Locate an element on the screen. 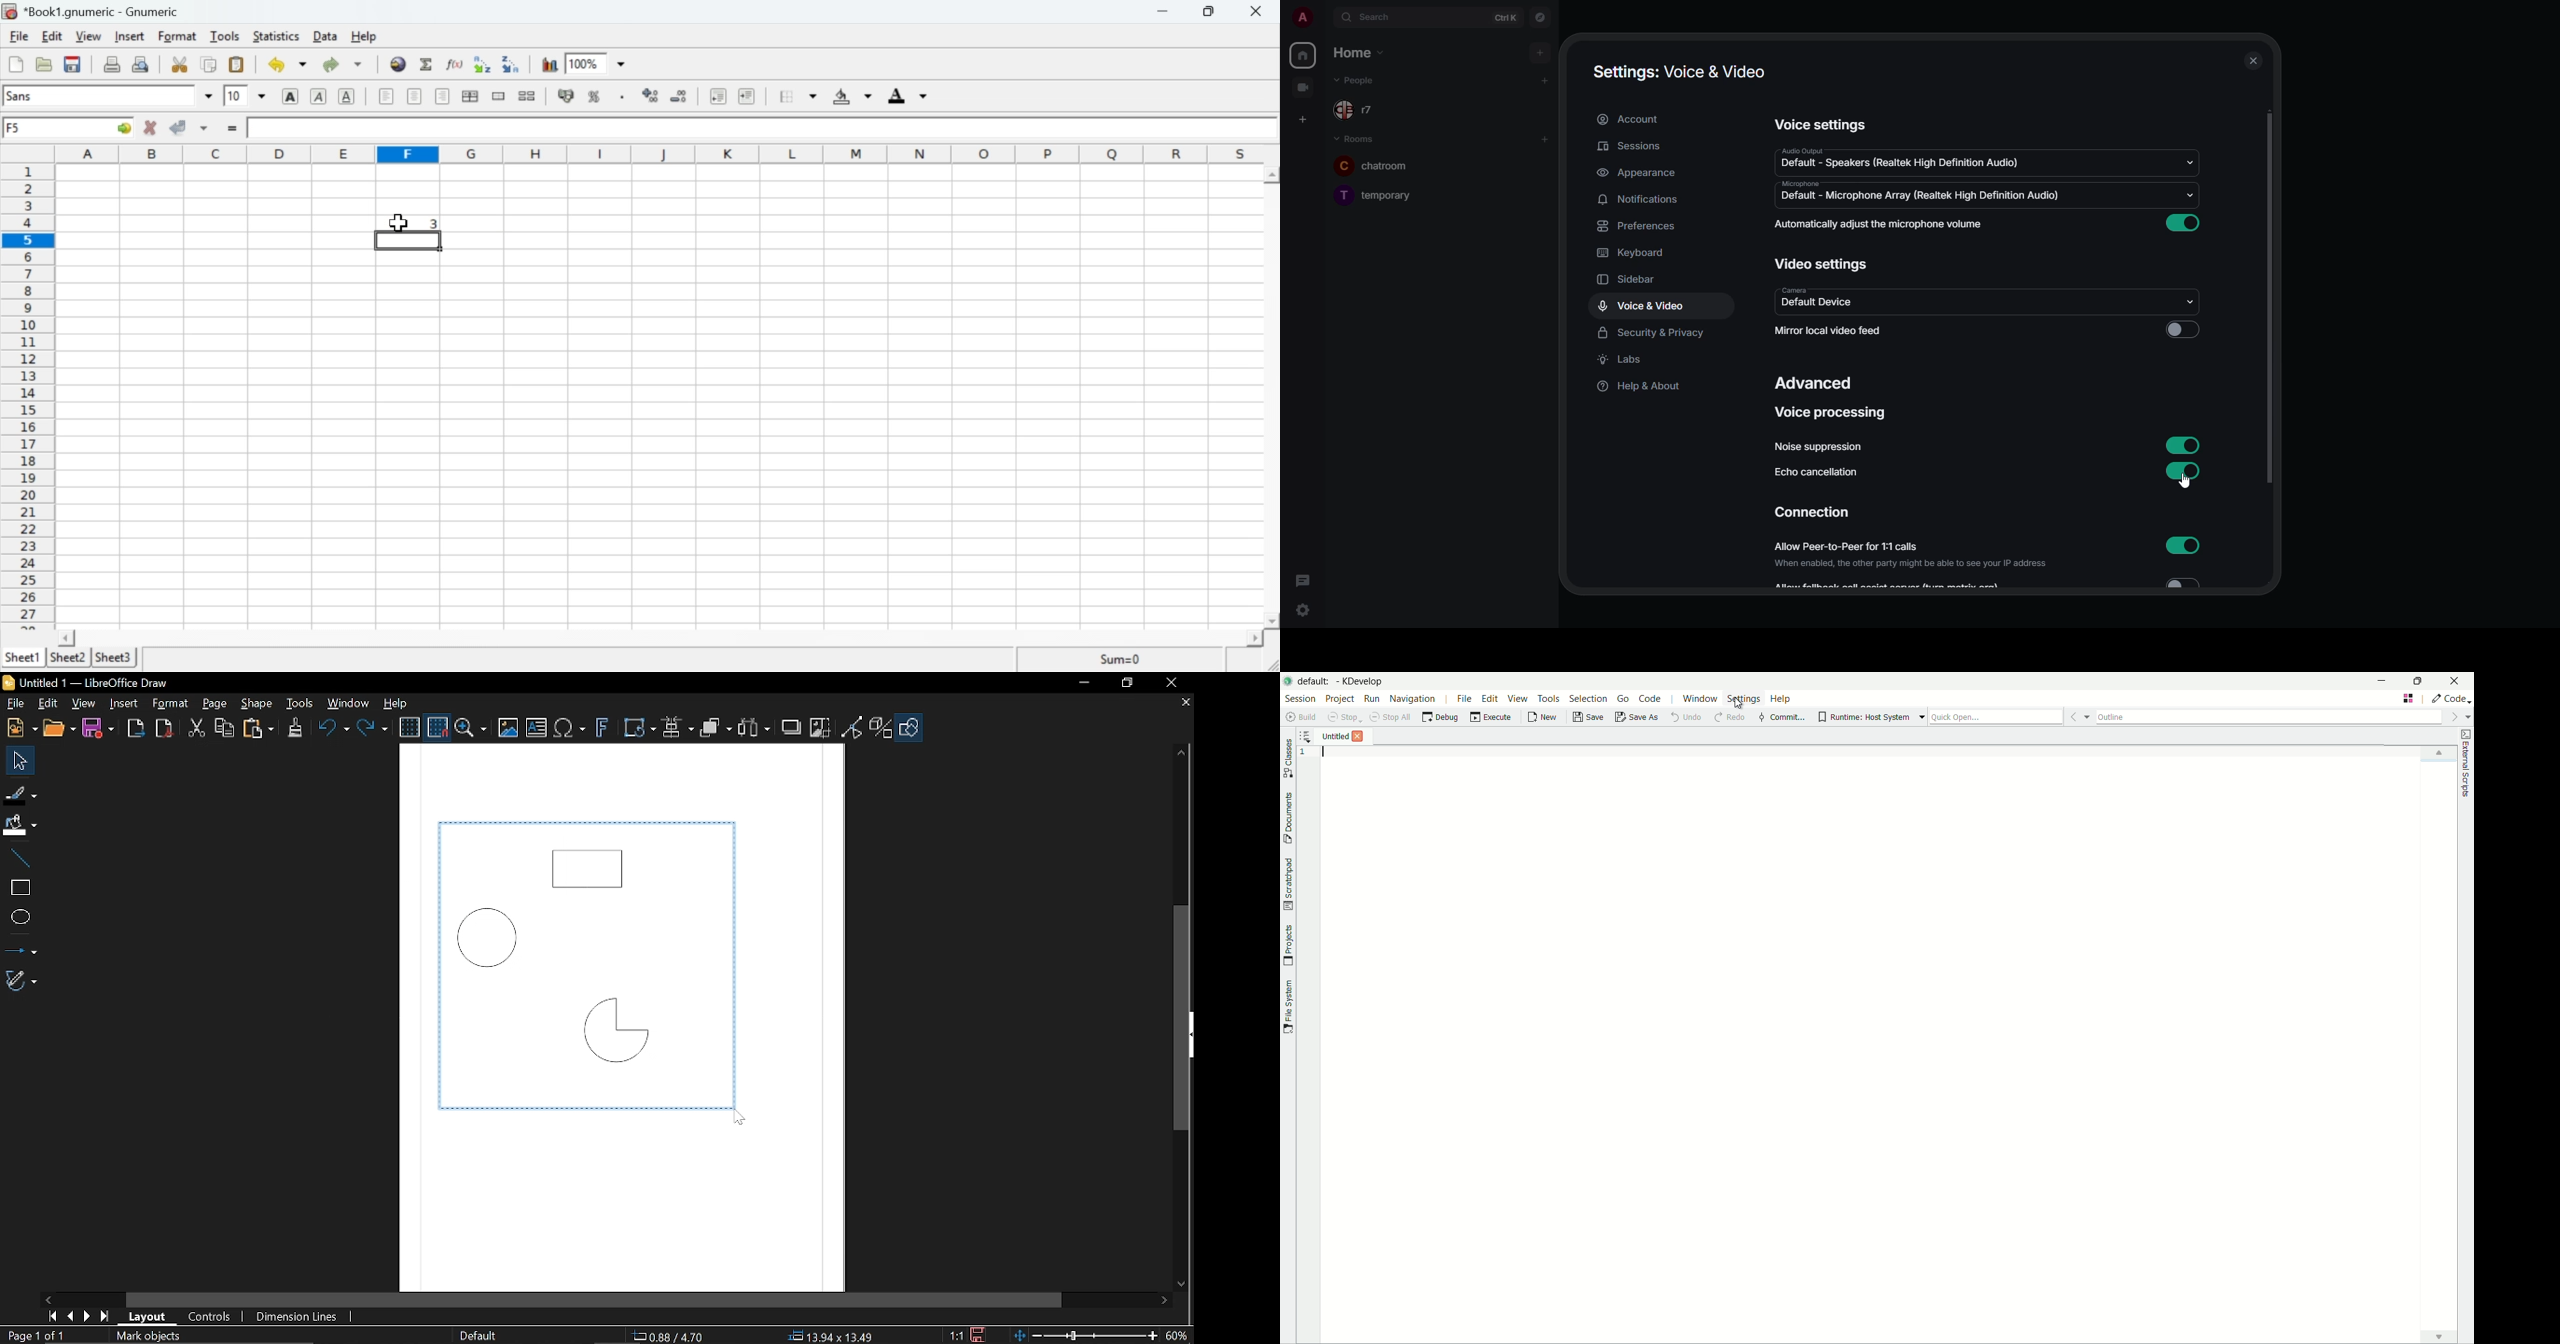 Image resolution: width=2576 pixels, height=1344 pixels. Select at least three objects to distribute is located at coordinates (756, 729).